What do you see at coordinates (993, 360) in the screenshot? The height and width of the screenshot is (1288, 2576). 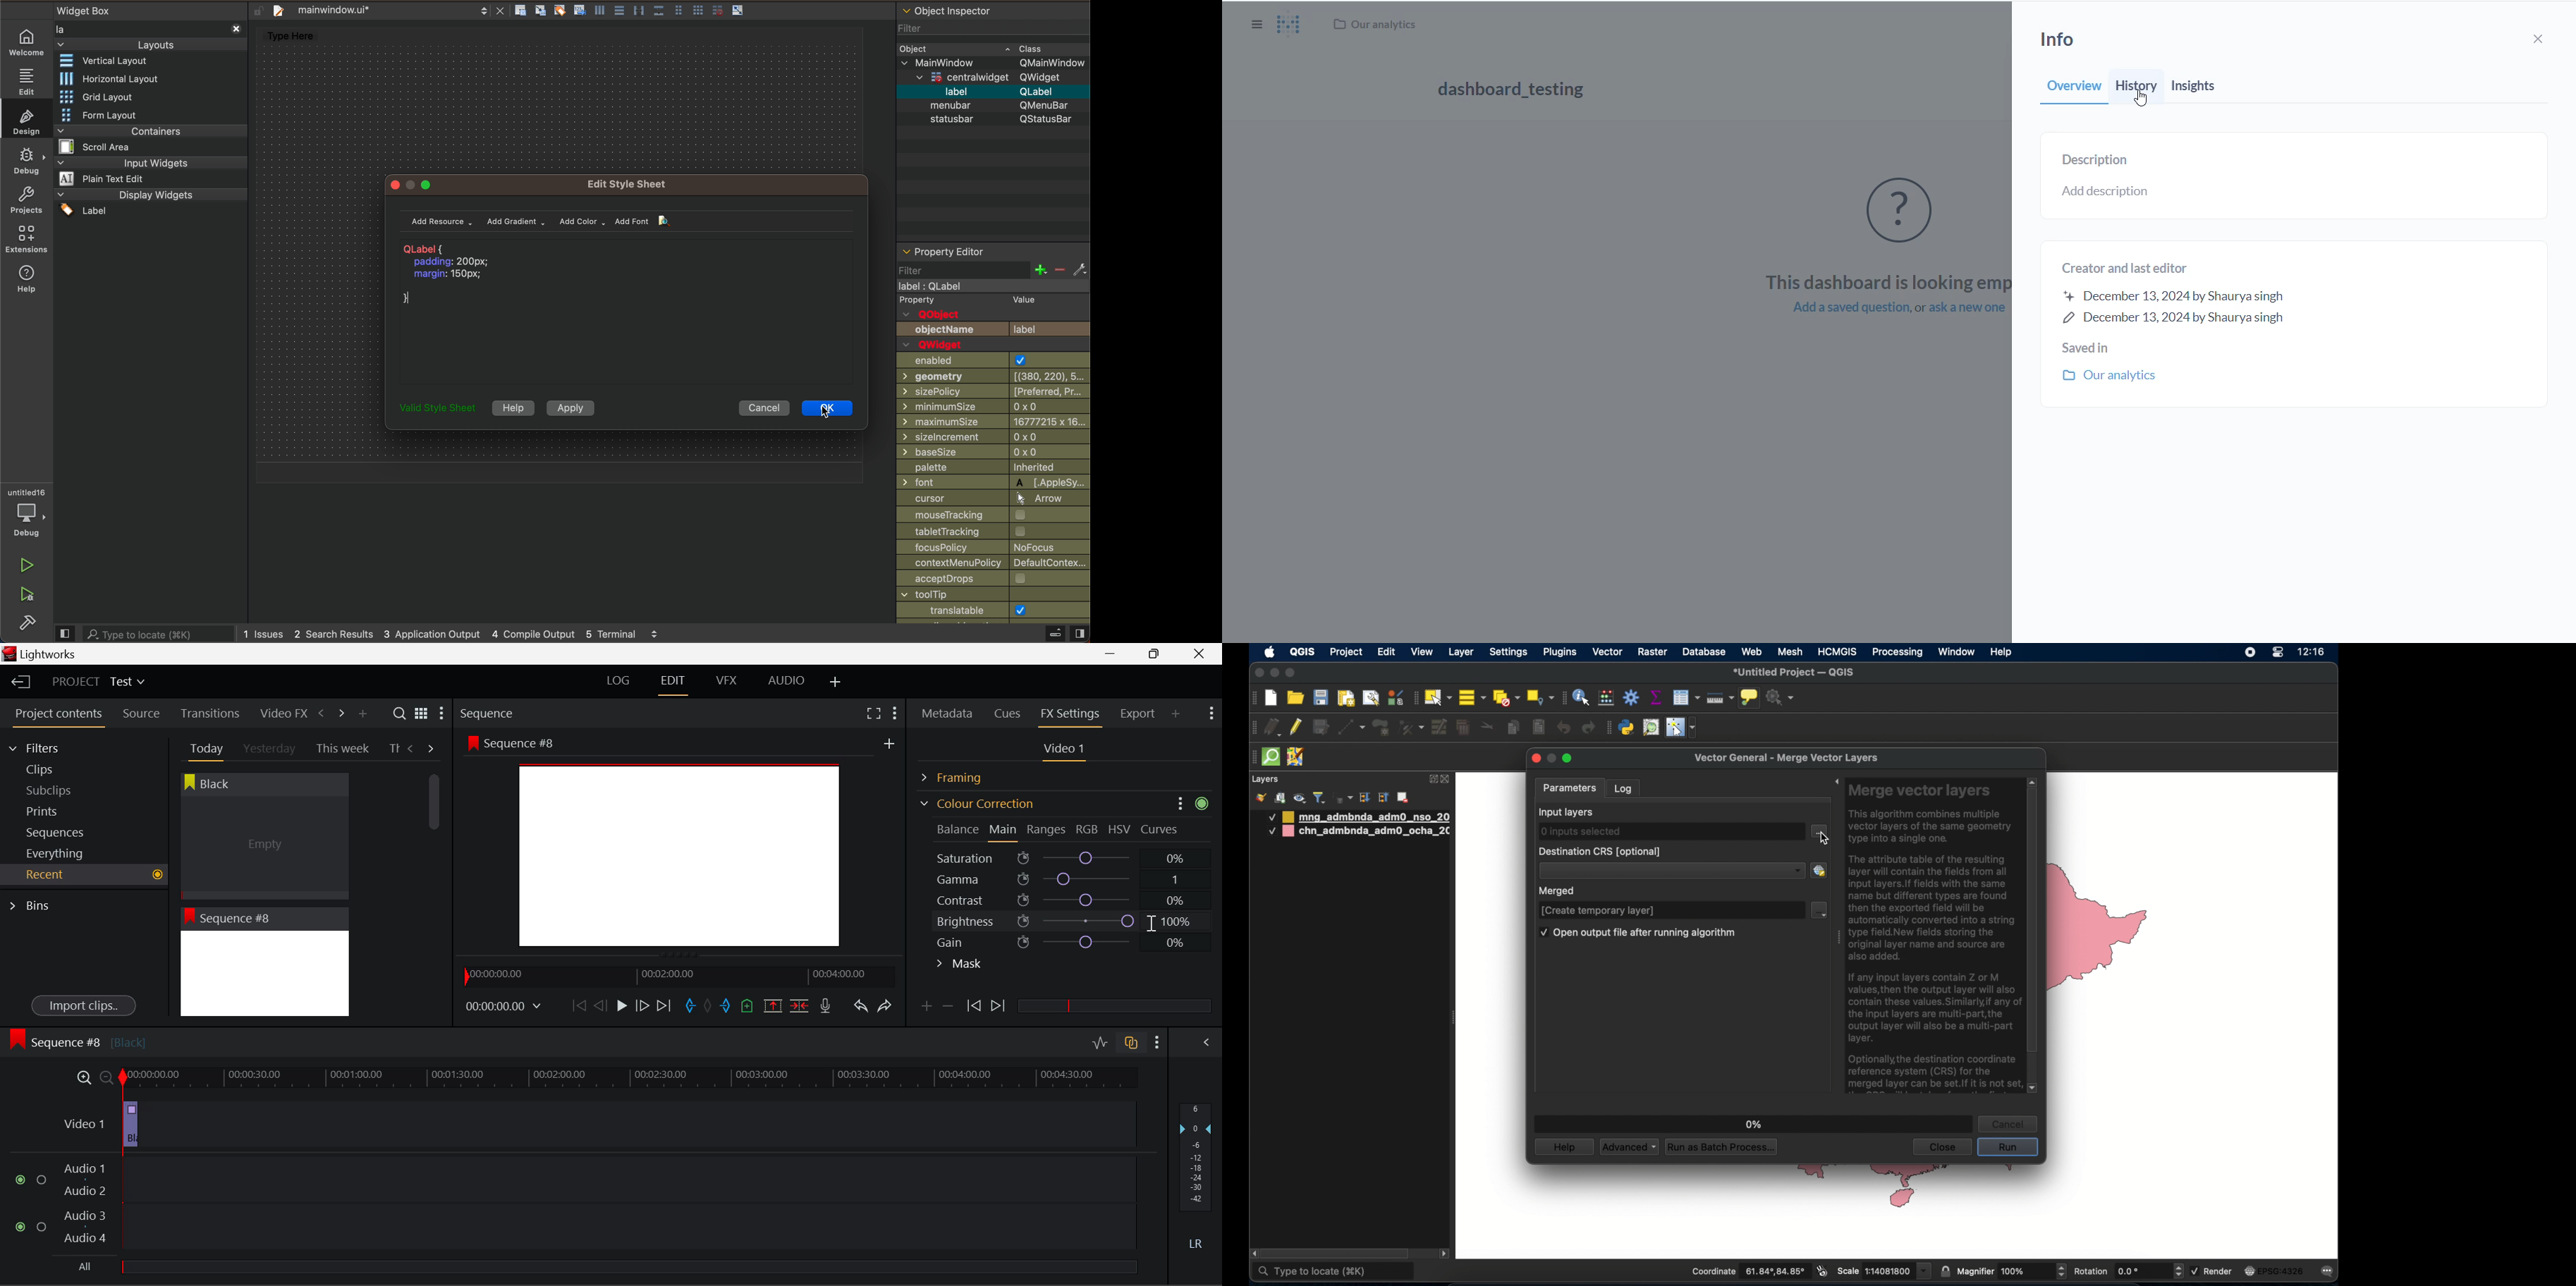 I see `enabled` at bounding box center [993, 360].